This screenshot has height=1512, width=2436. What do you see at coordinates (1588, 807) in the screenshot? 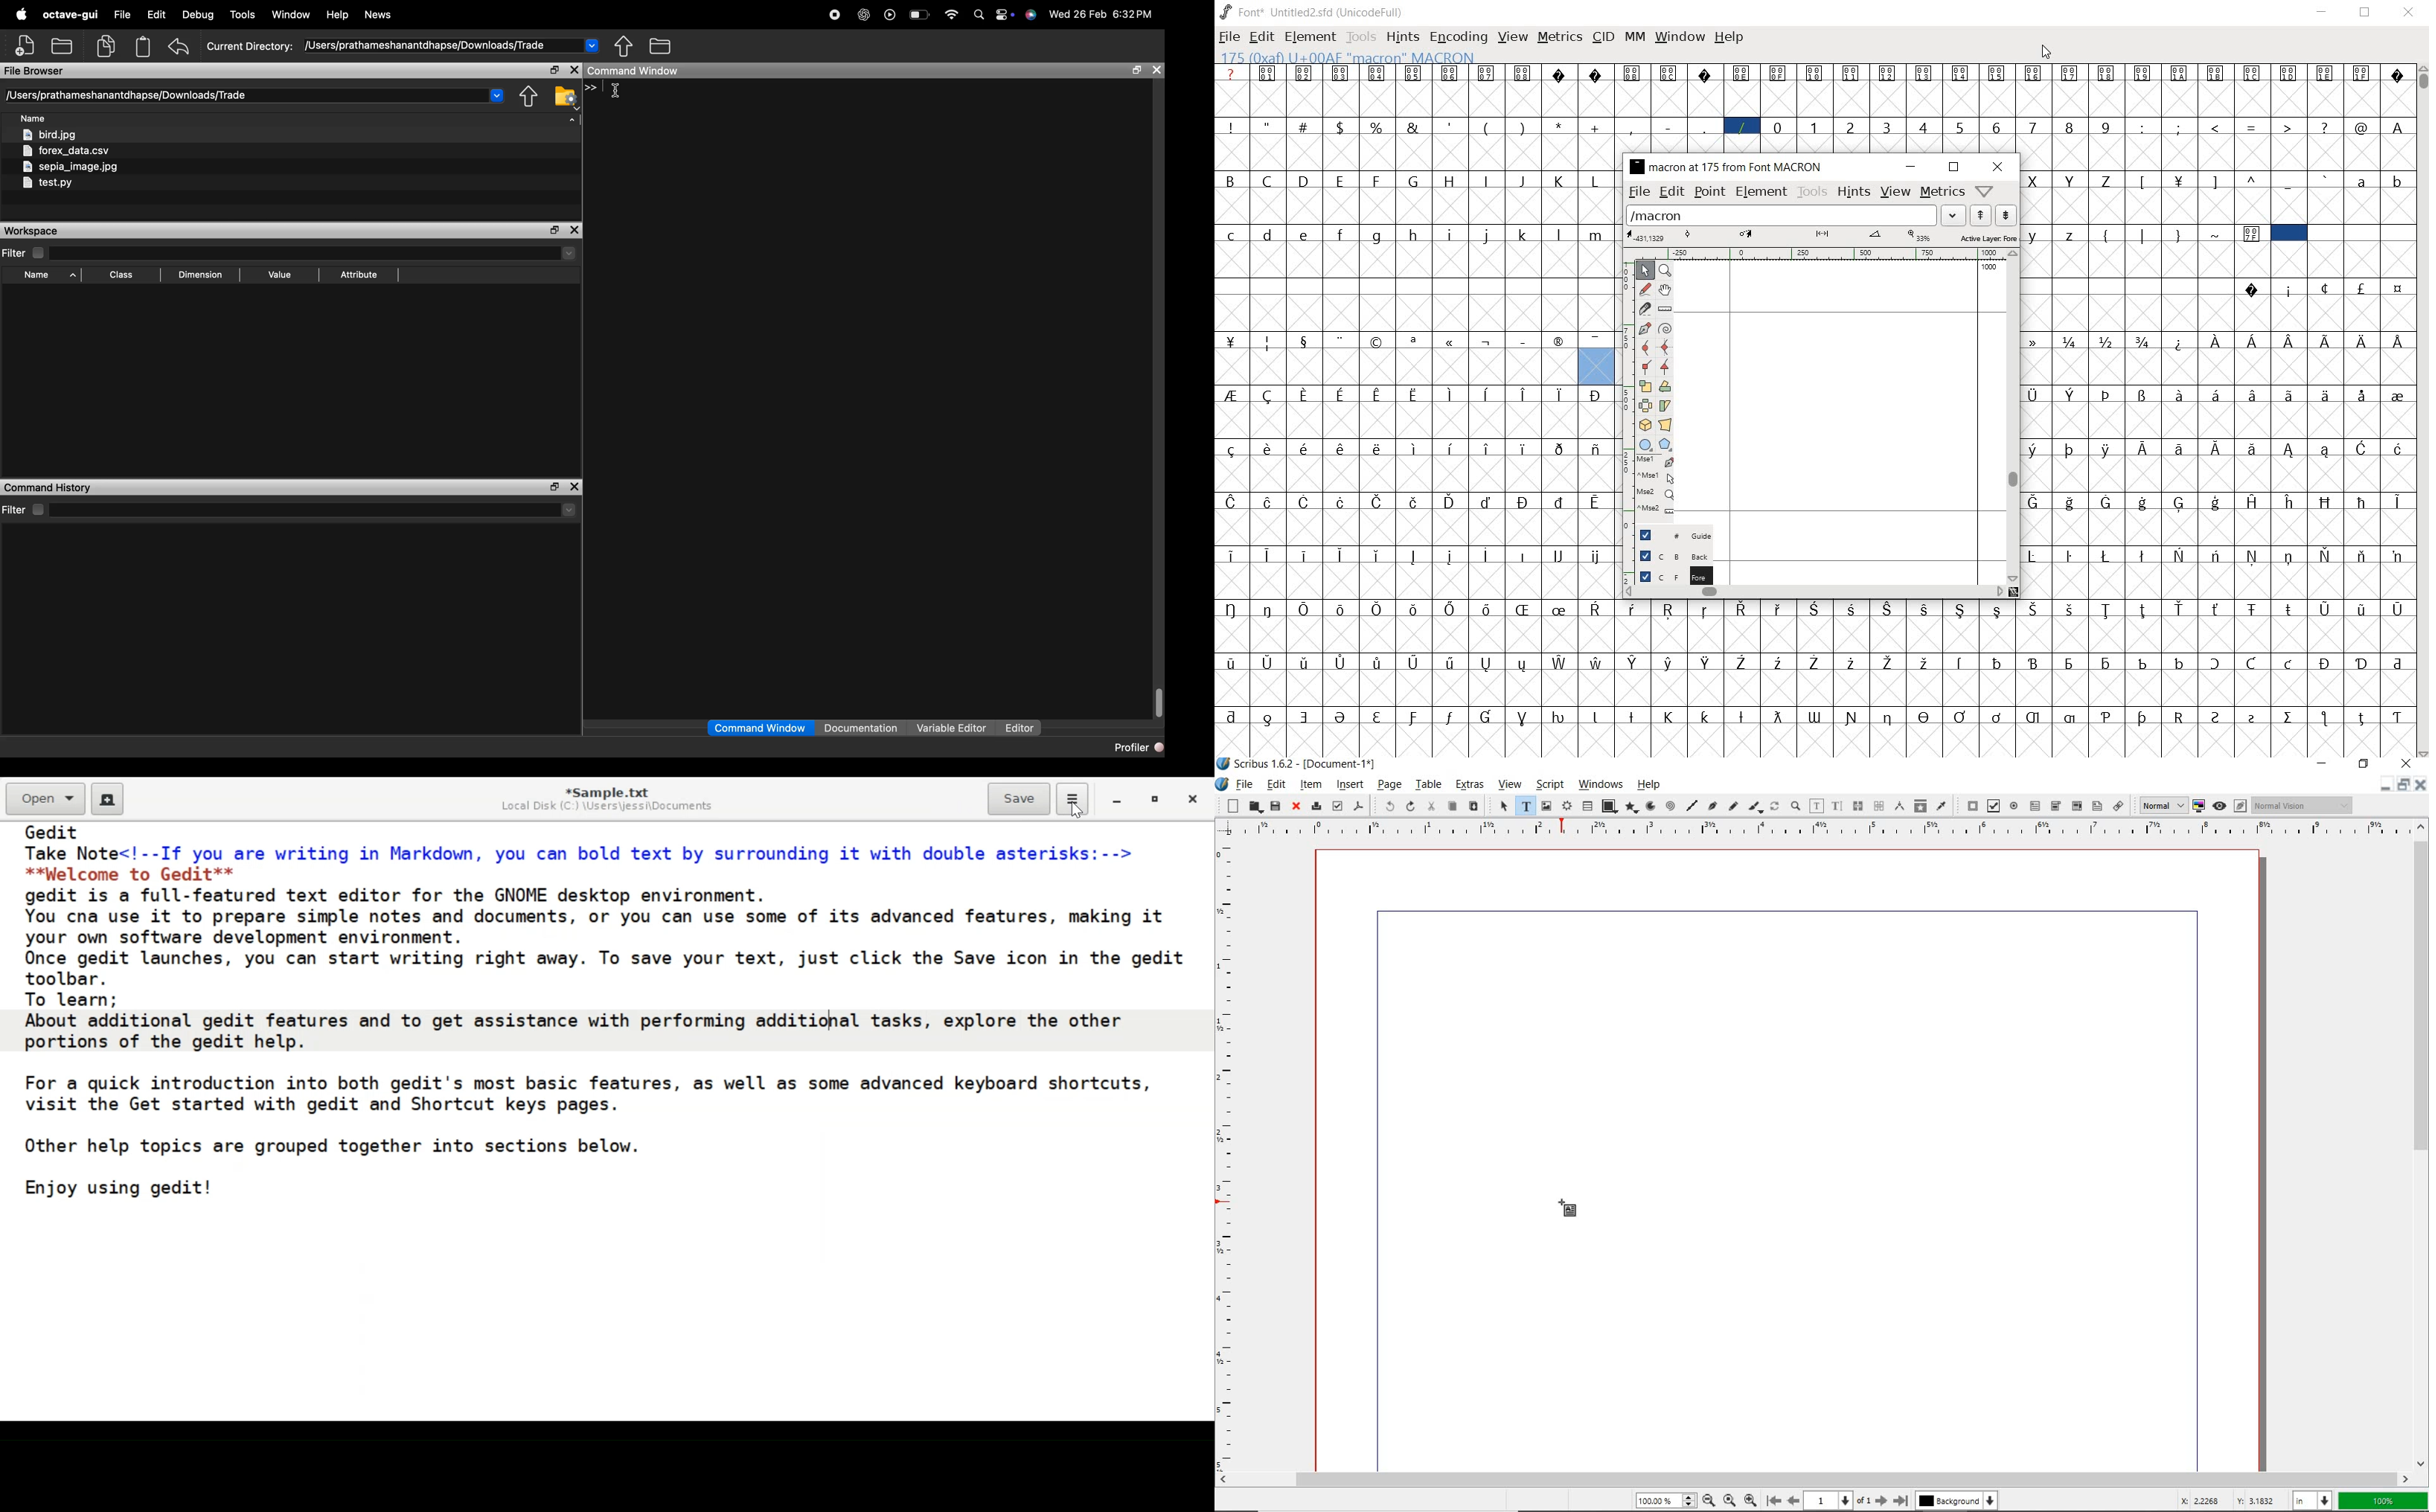
I see `table` at bounding box center [1588, 807].